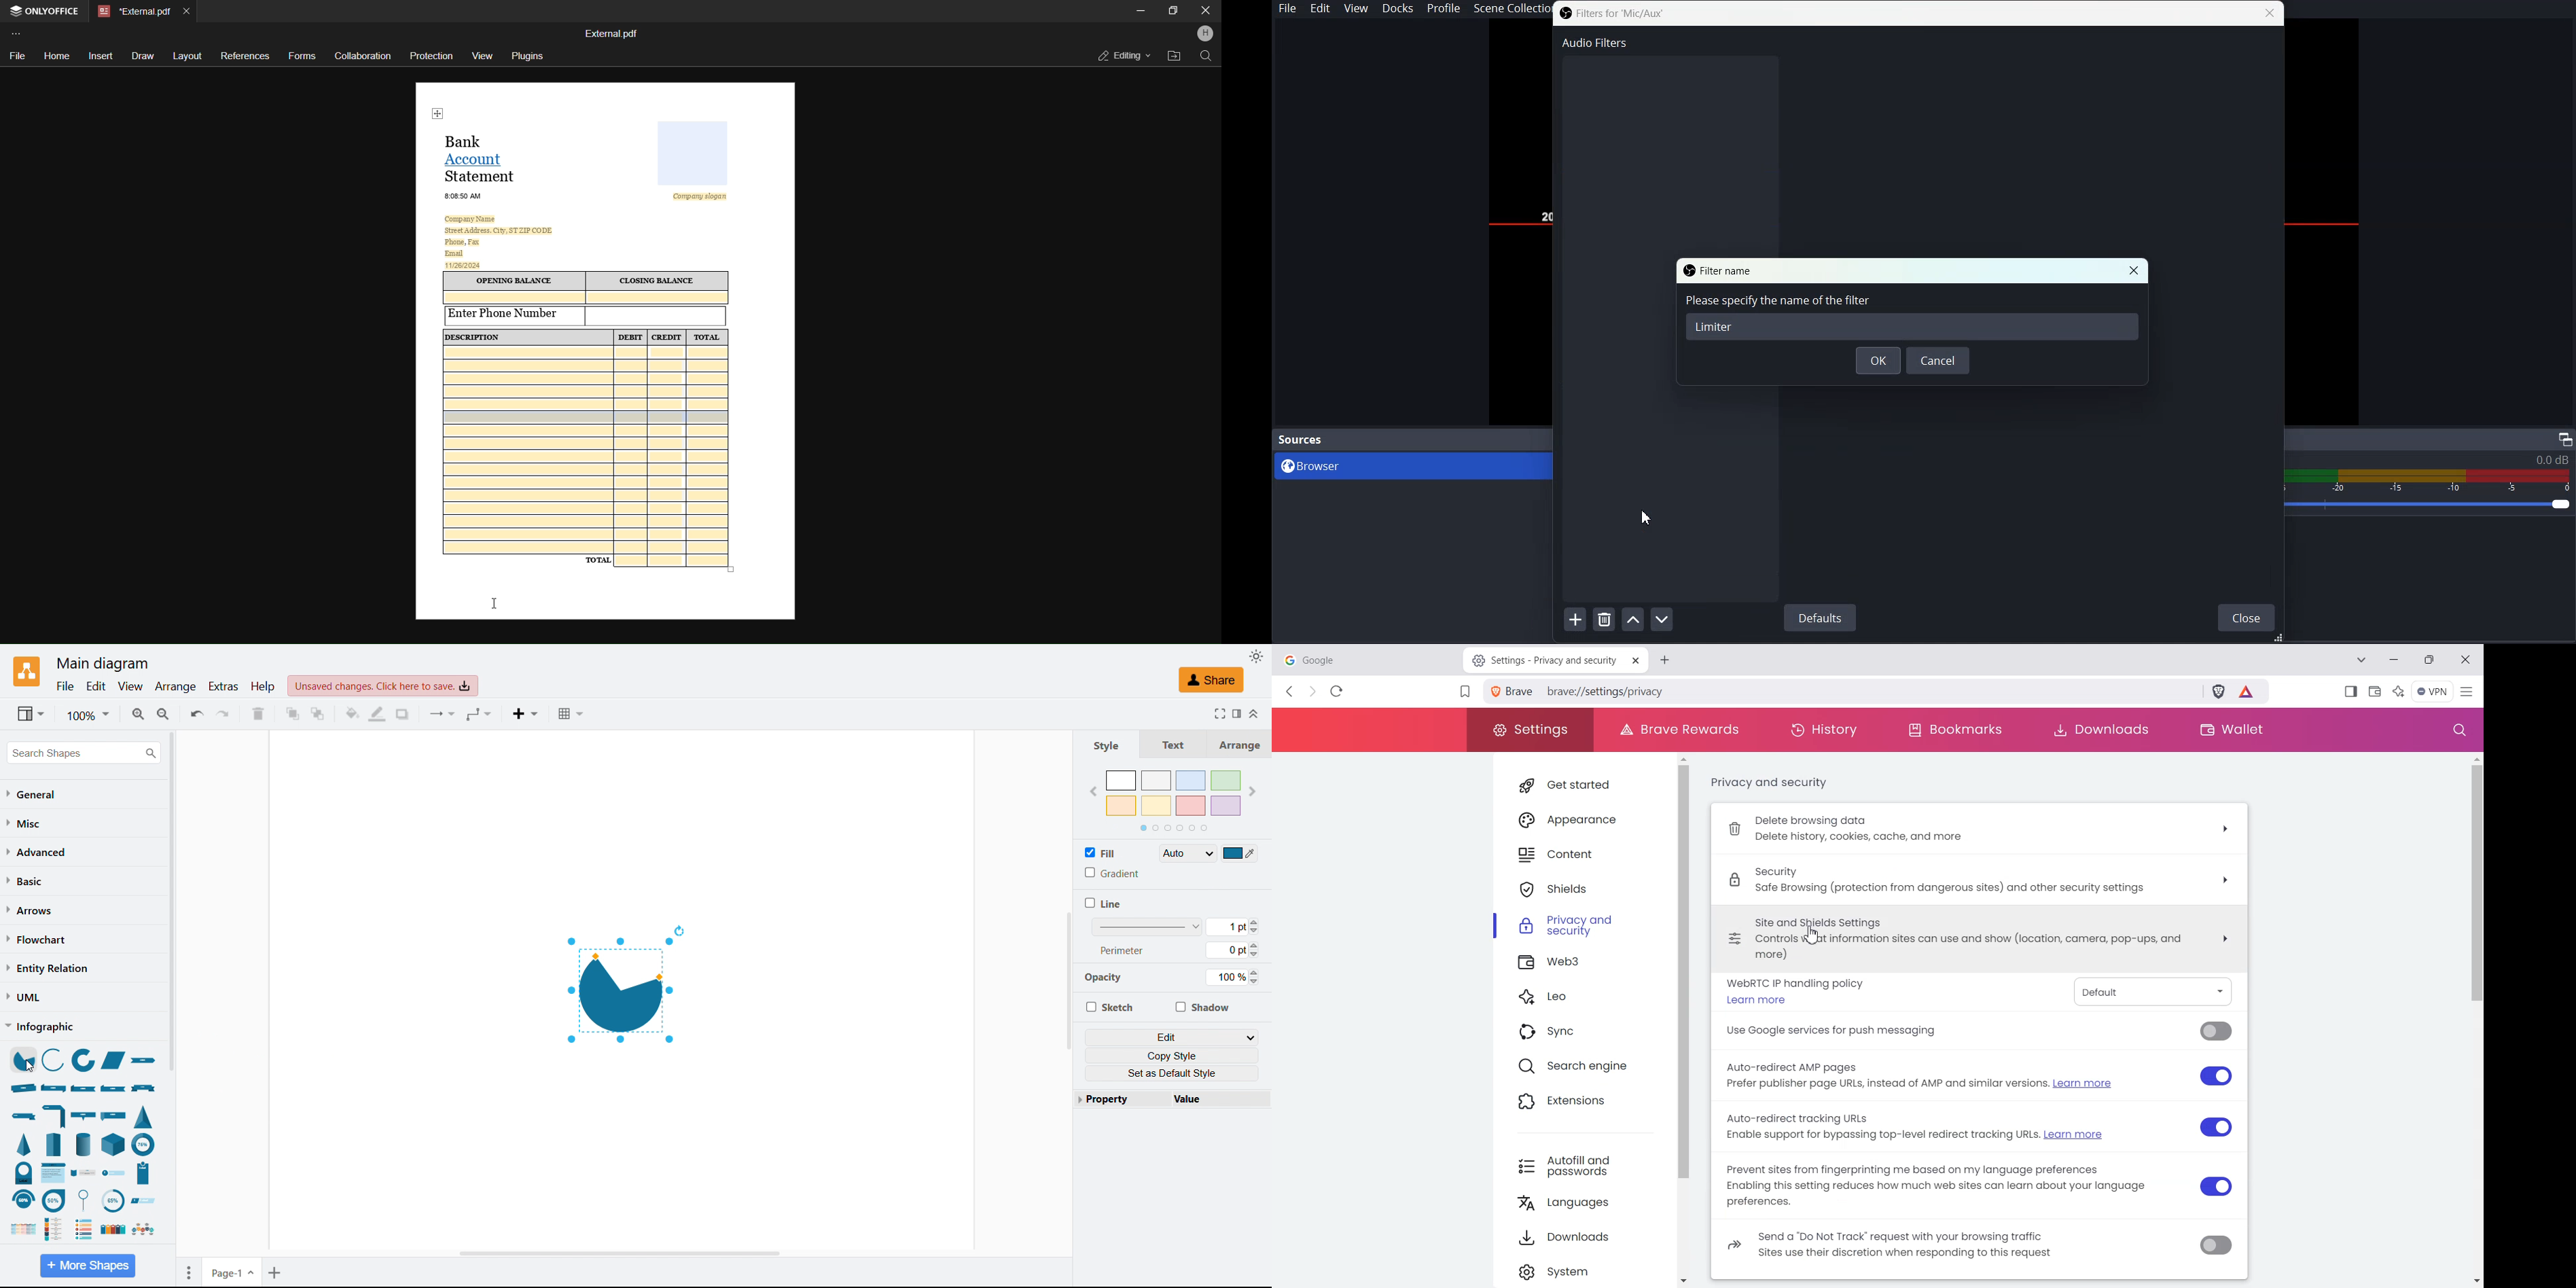  Describe the element at coordinates (1177, 744) in the screenshot. I see `text ` at that location.